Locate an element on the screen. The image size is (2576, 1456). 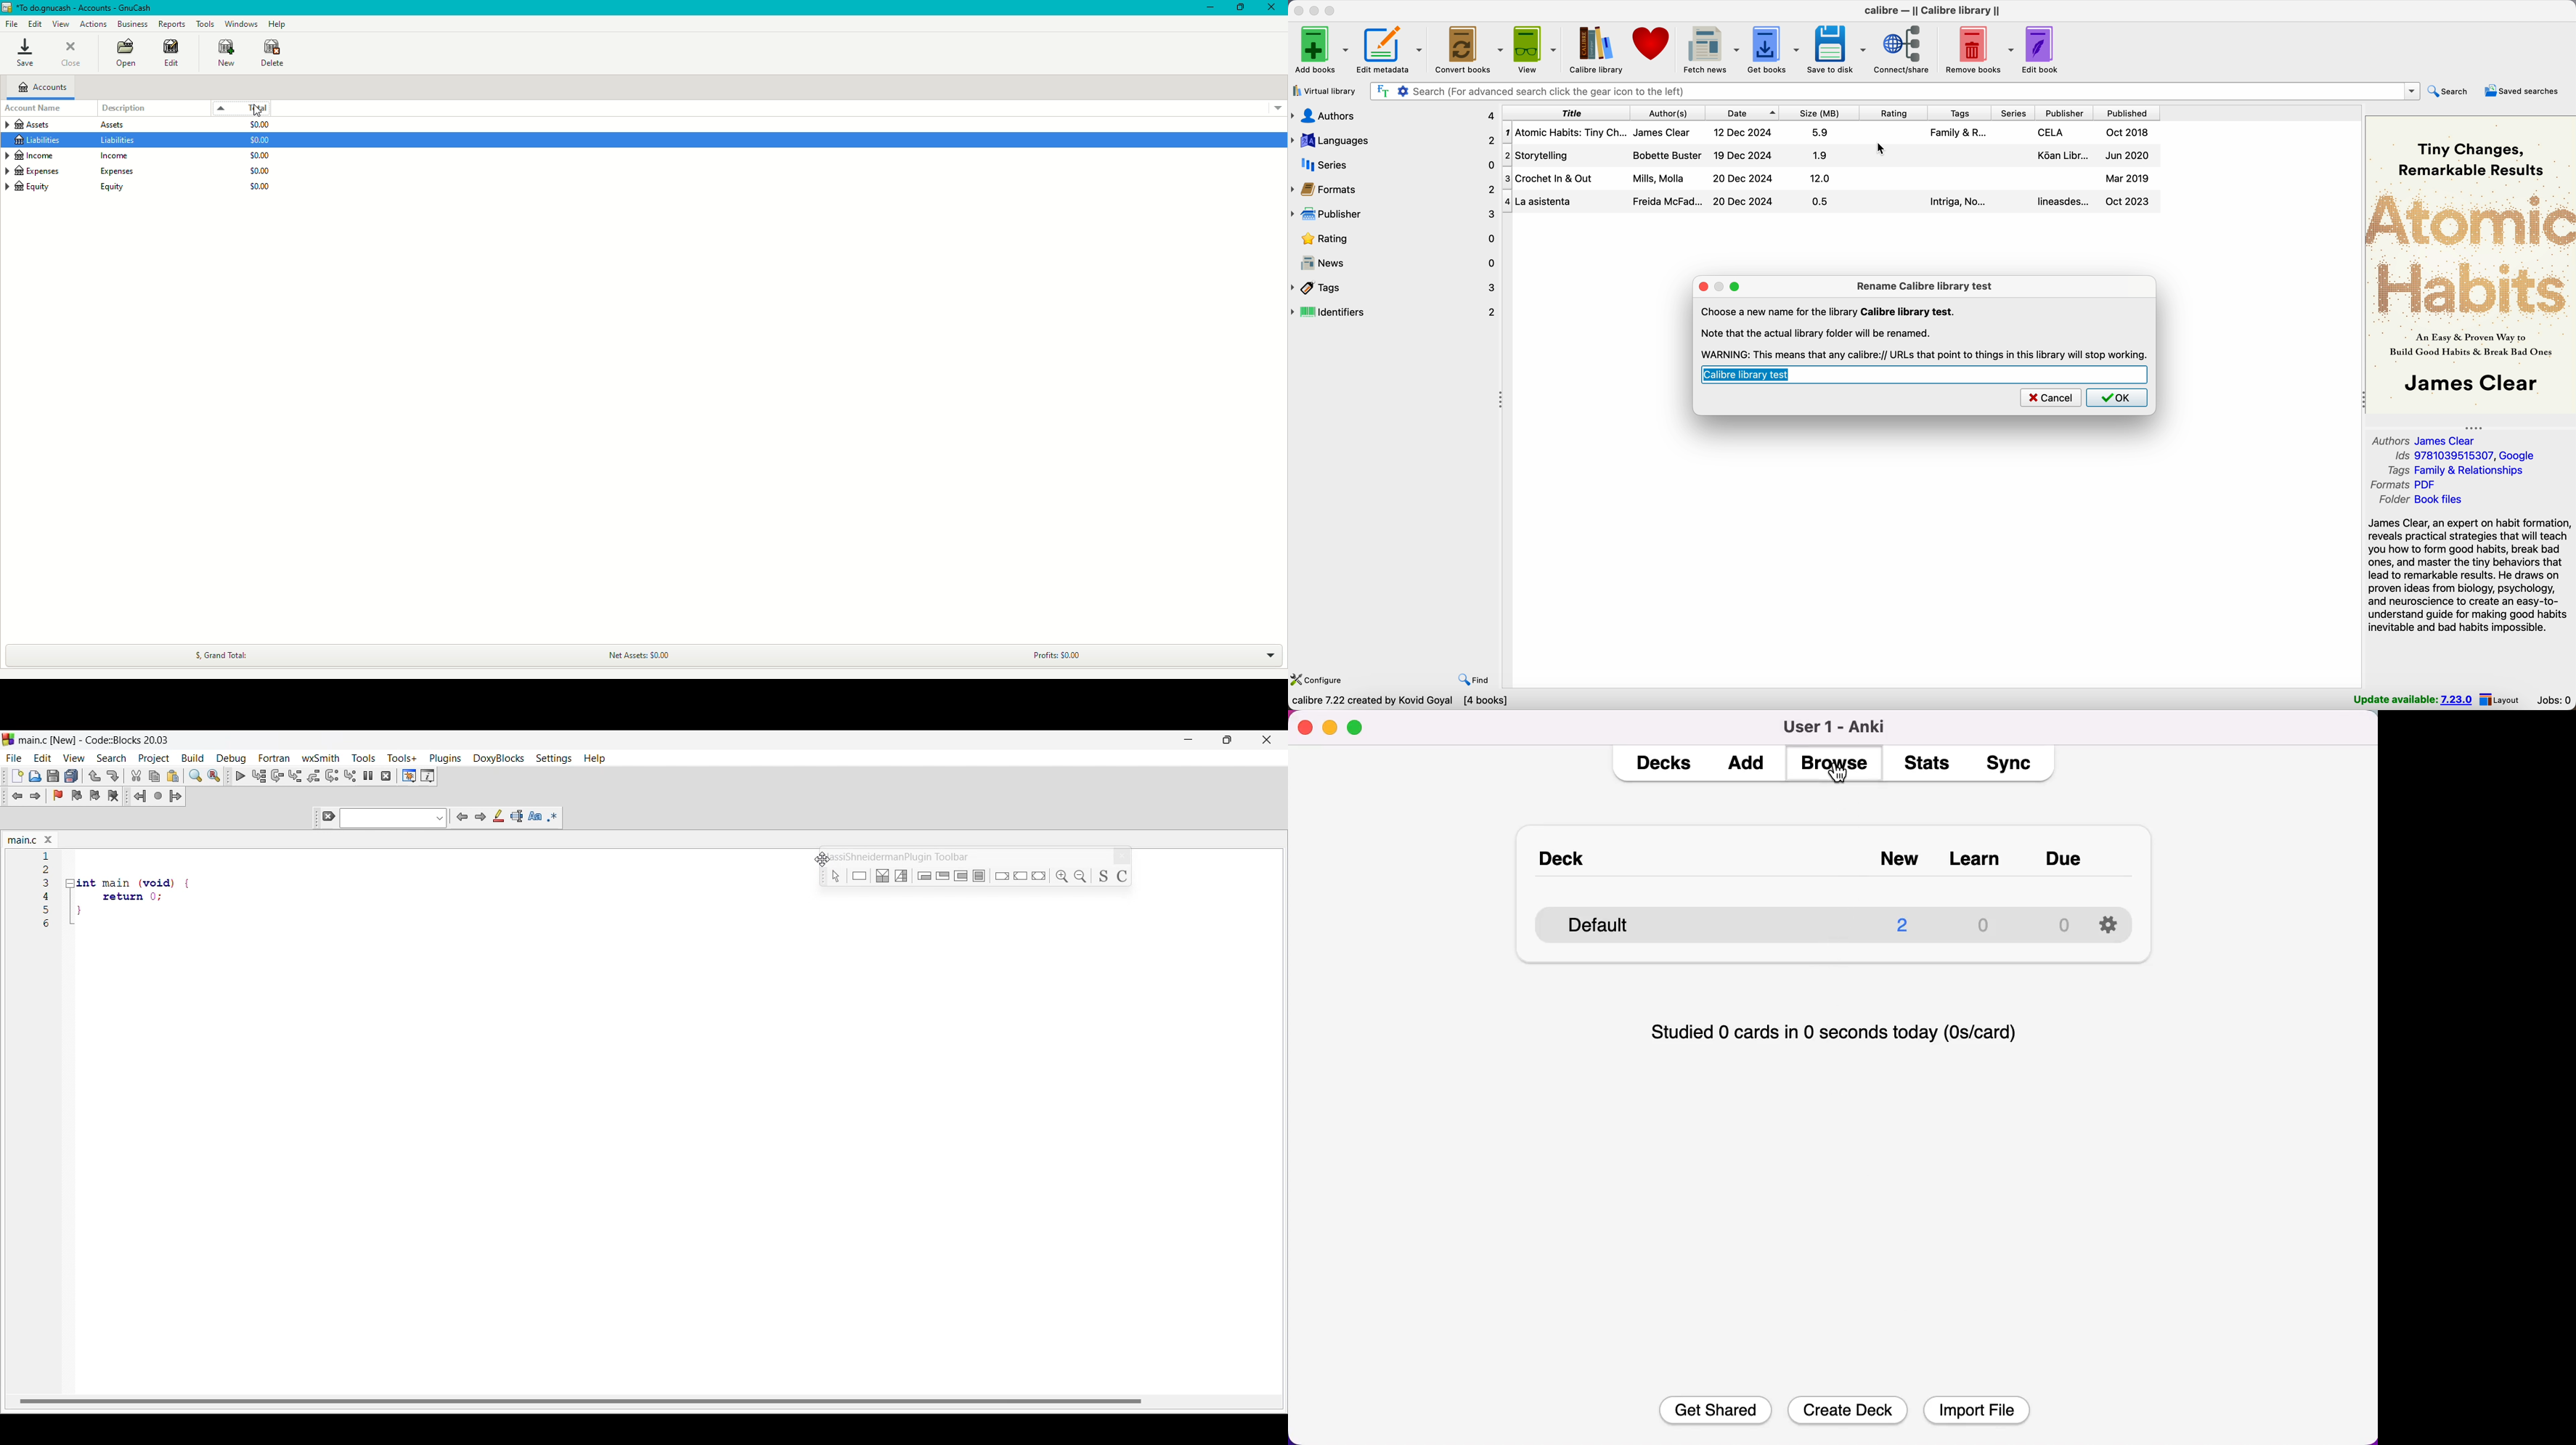
Step into instruction is located at coordinates (350, 776).